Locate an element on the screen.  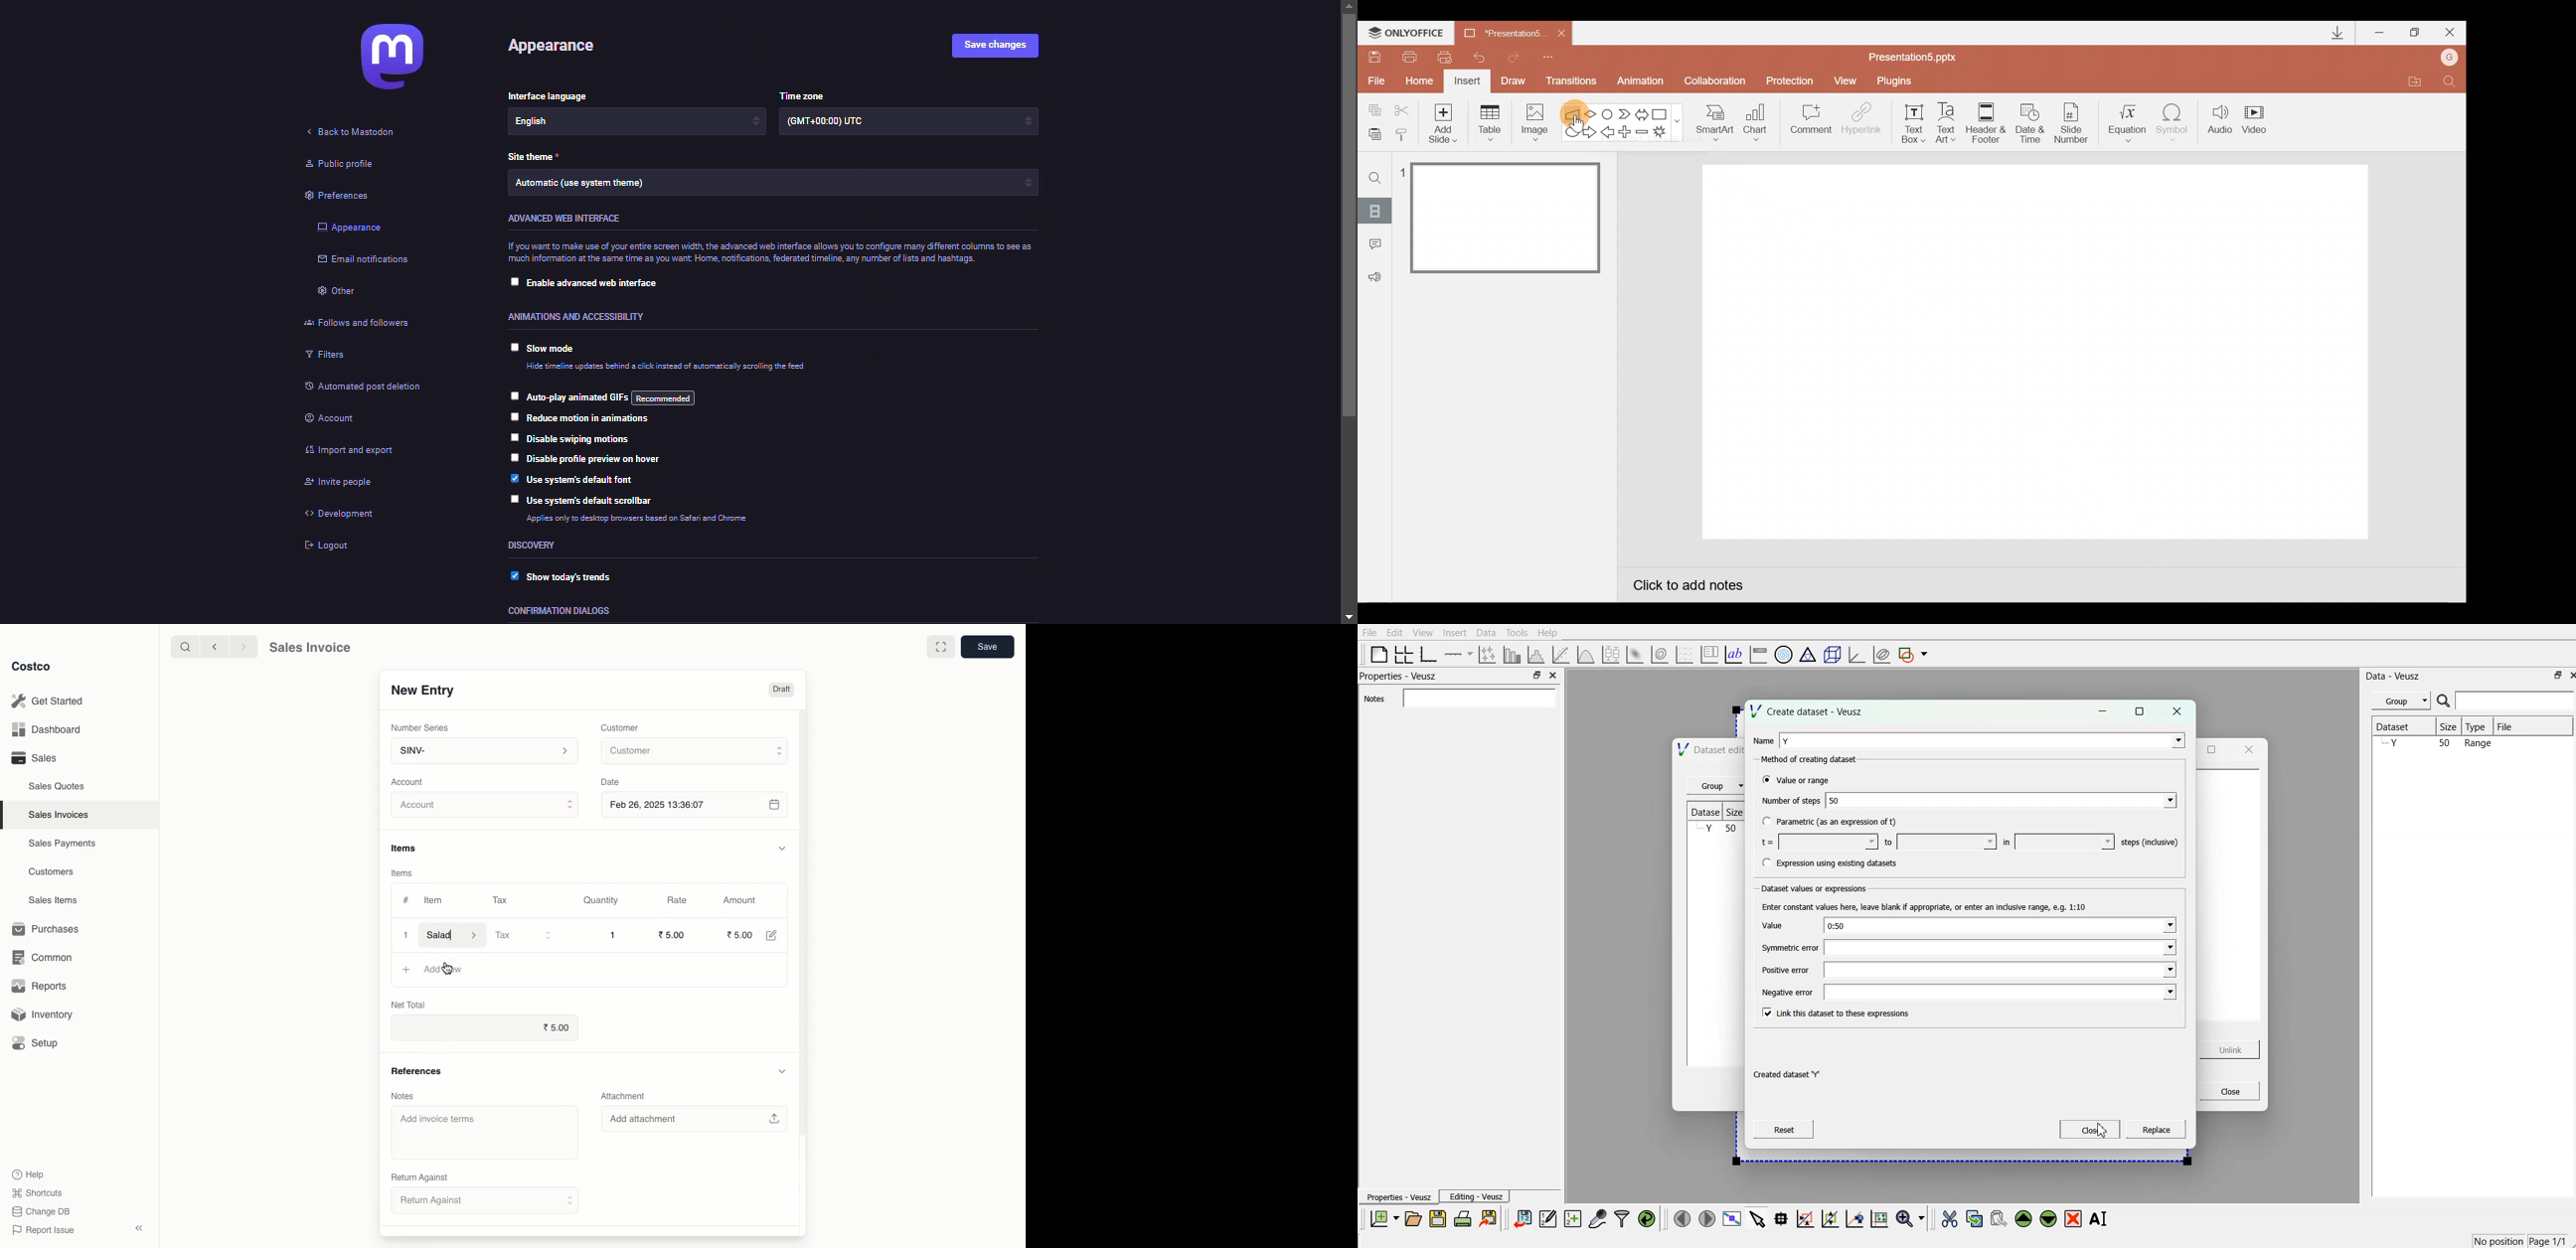
preferences is located at coordinates (337, 196).